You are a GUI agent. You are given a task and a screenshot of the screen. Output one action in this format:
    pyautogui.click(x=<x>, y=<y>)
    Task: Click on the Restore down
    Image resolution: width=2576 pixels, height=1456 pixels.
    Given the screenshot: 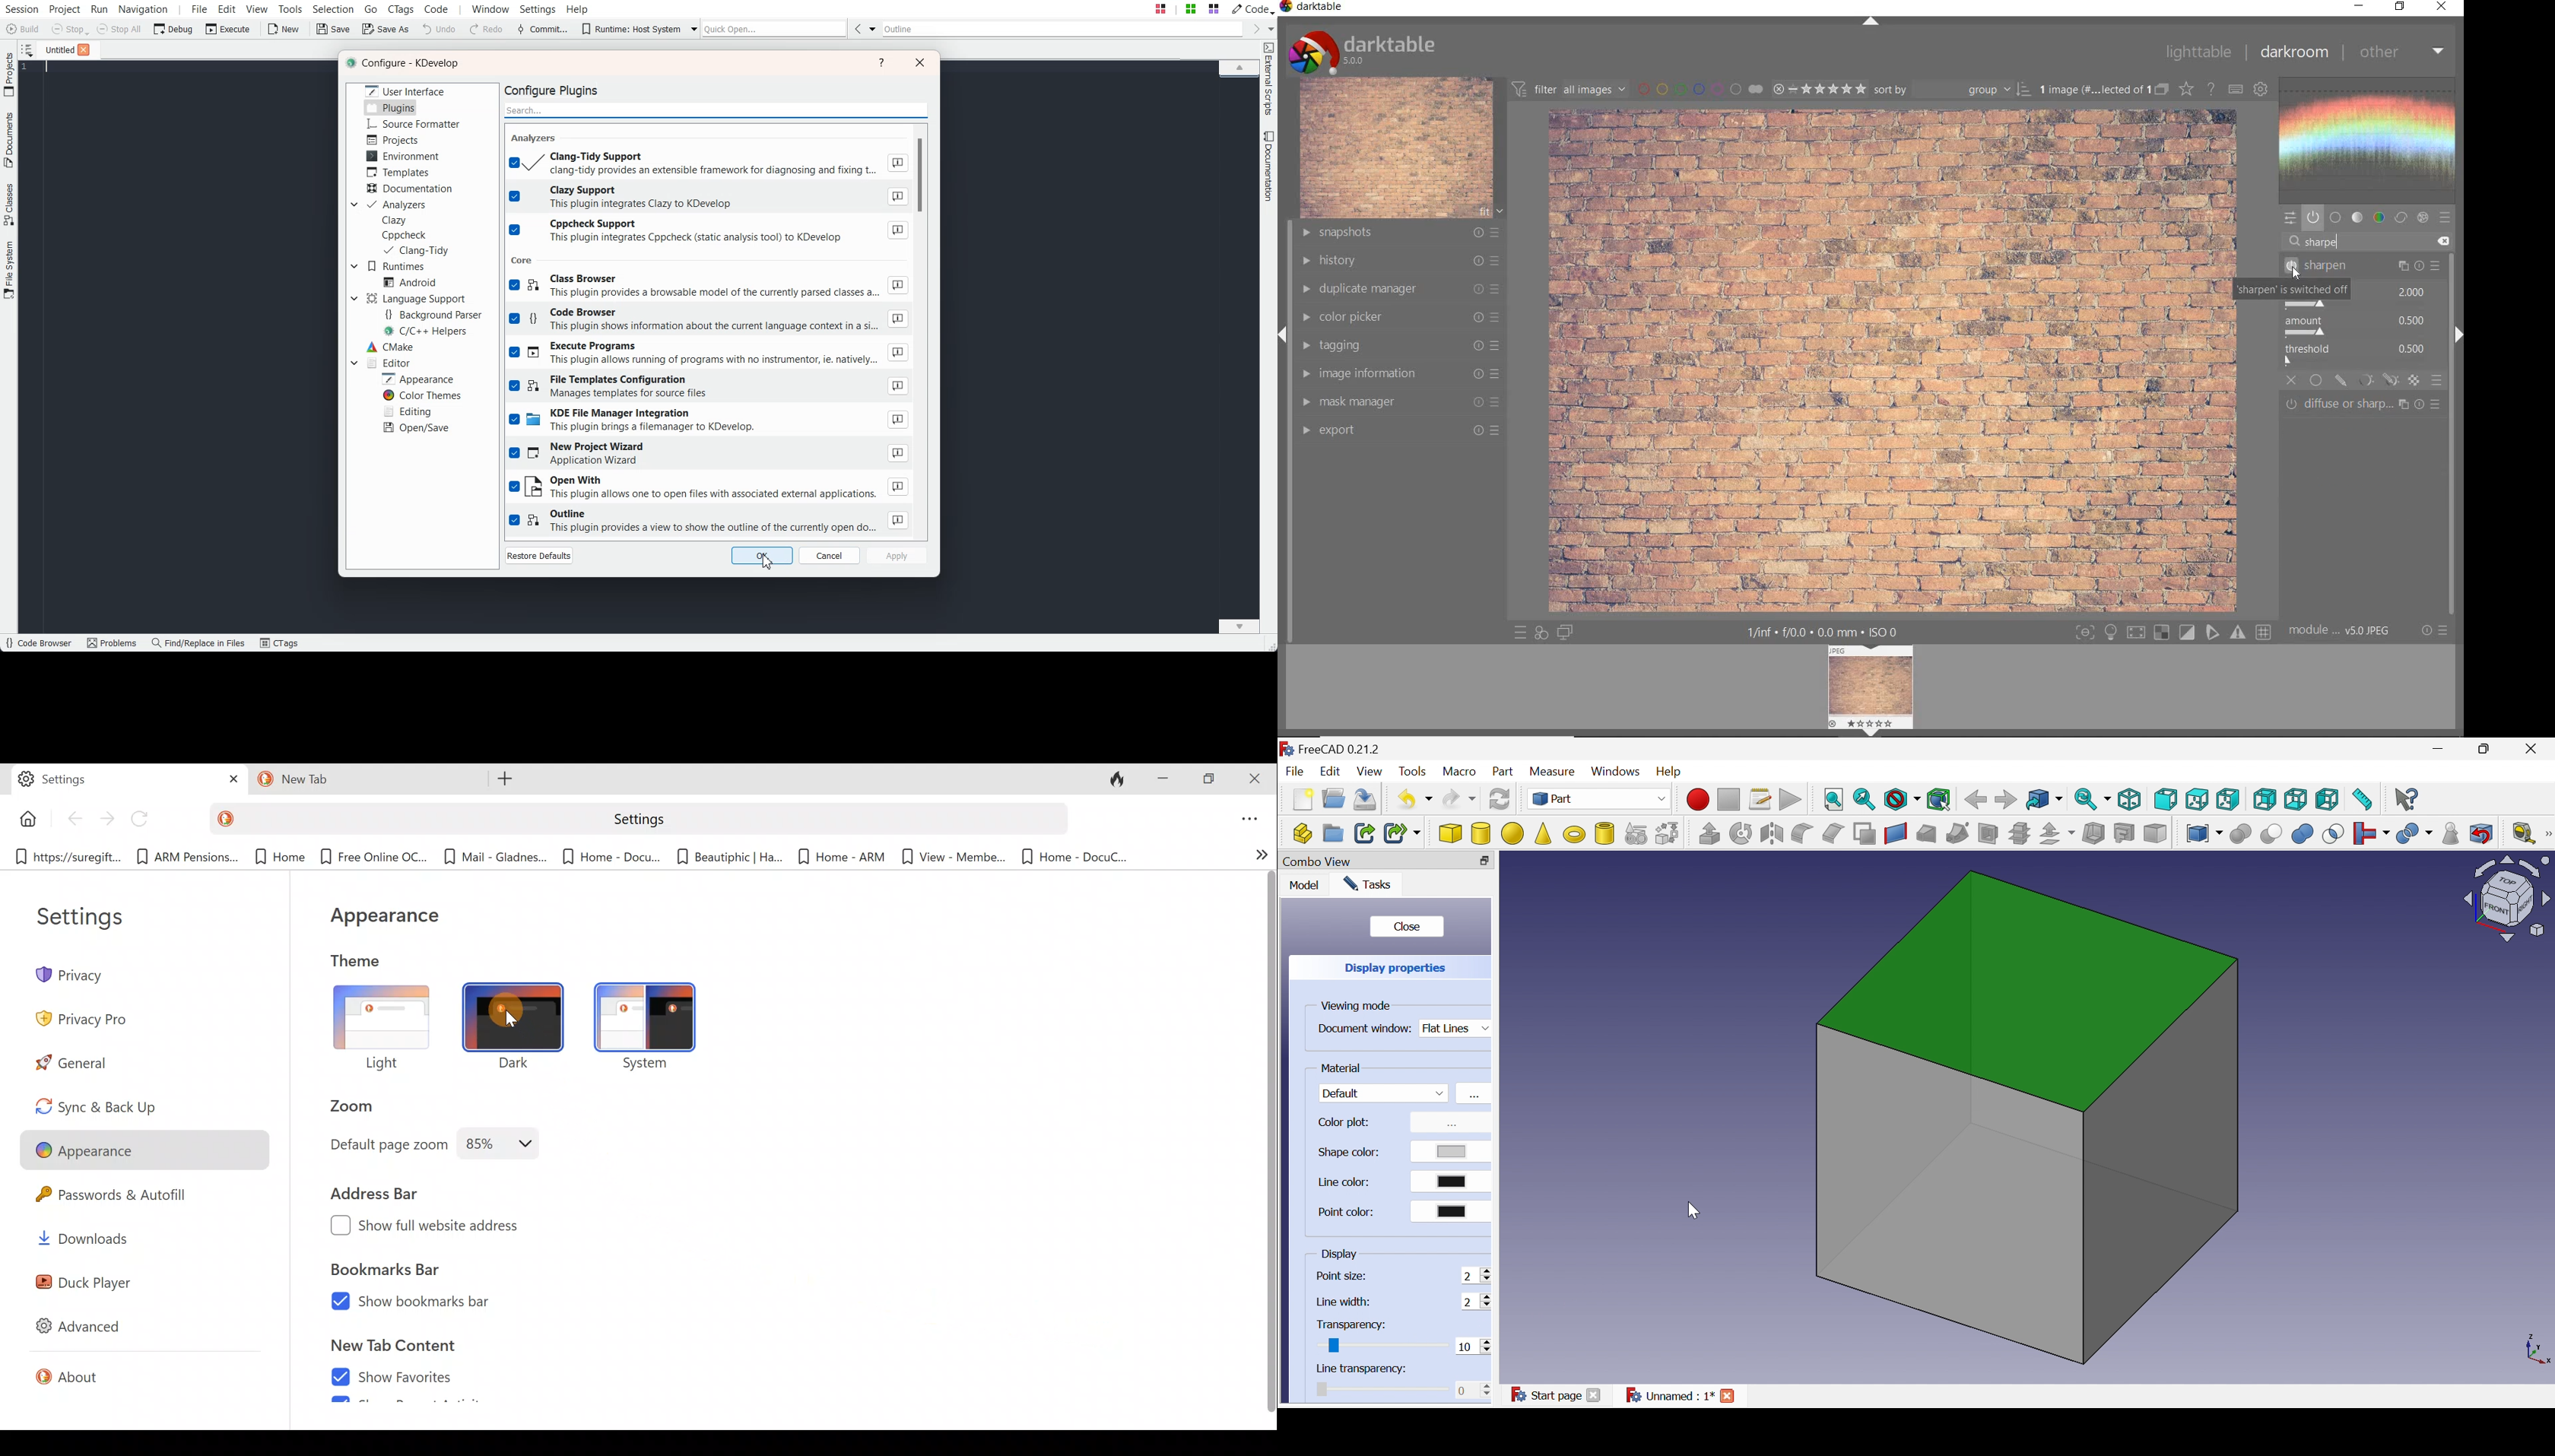 What is the action you would take?
    pyautogui.click(x=1462, y=861)
    